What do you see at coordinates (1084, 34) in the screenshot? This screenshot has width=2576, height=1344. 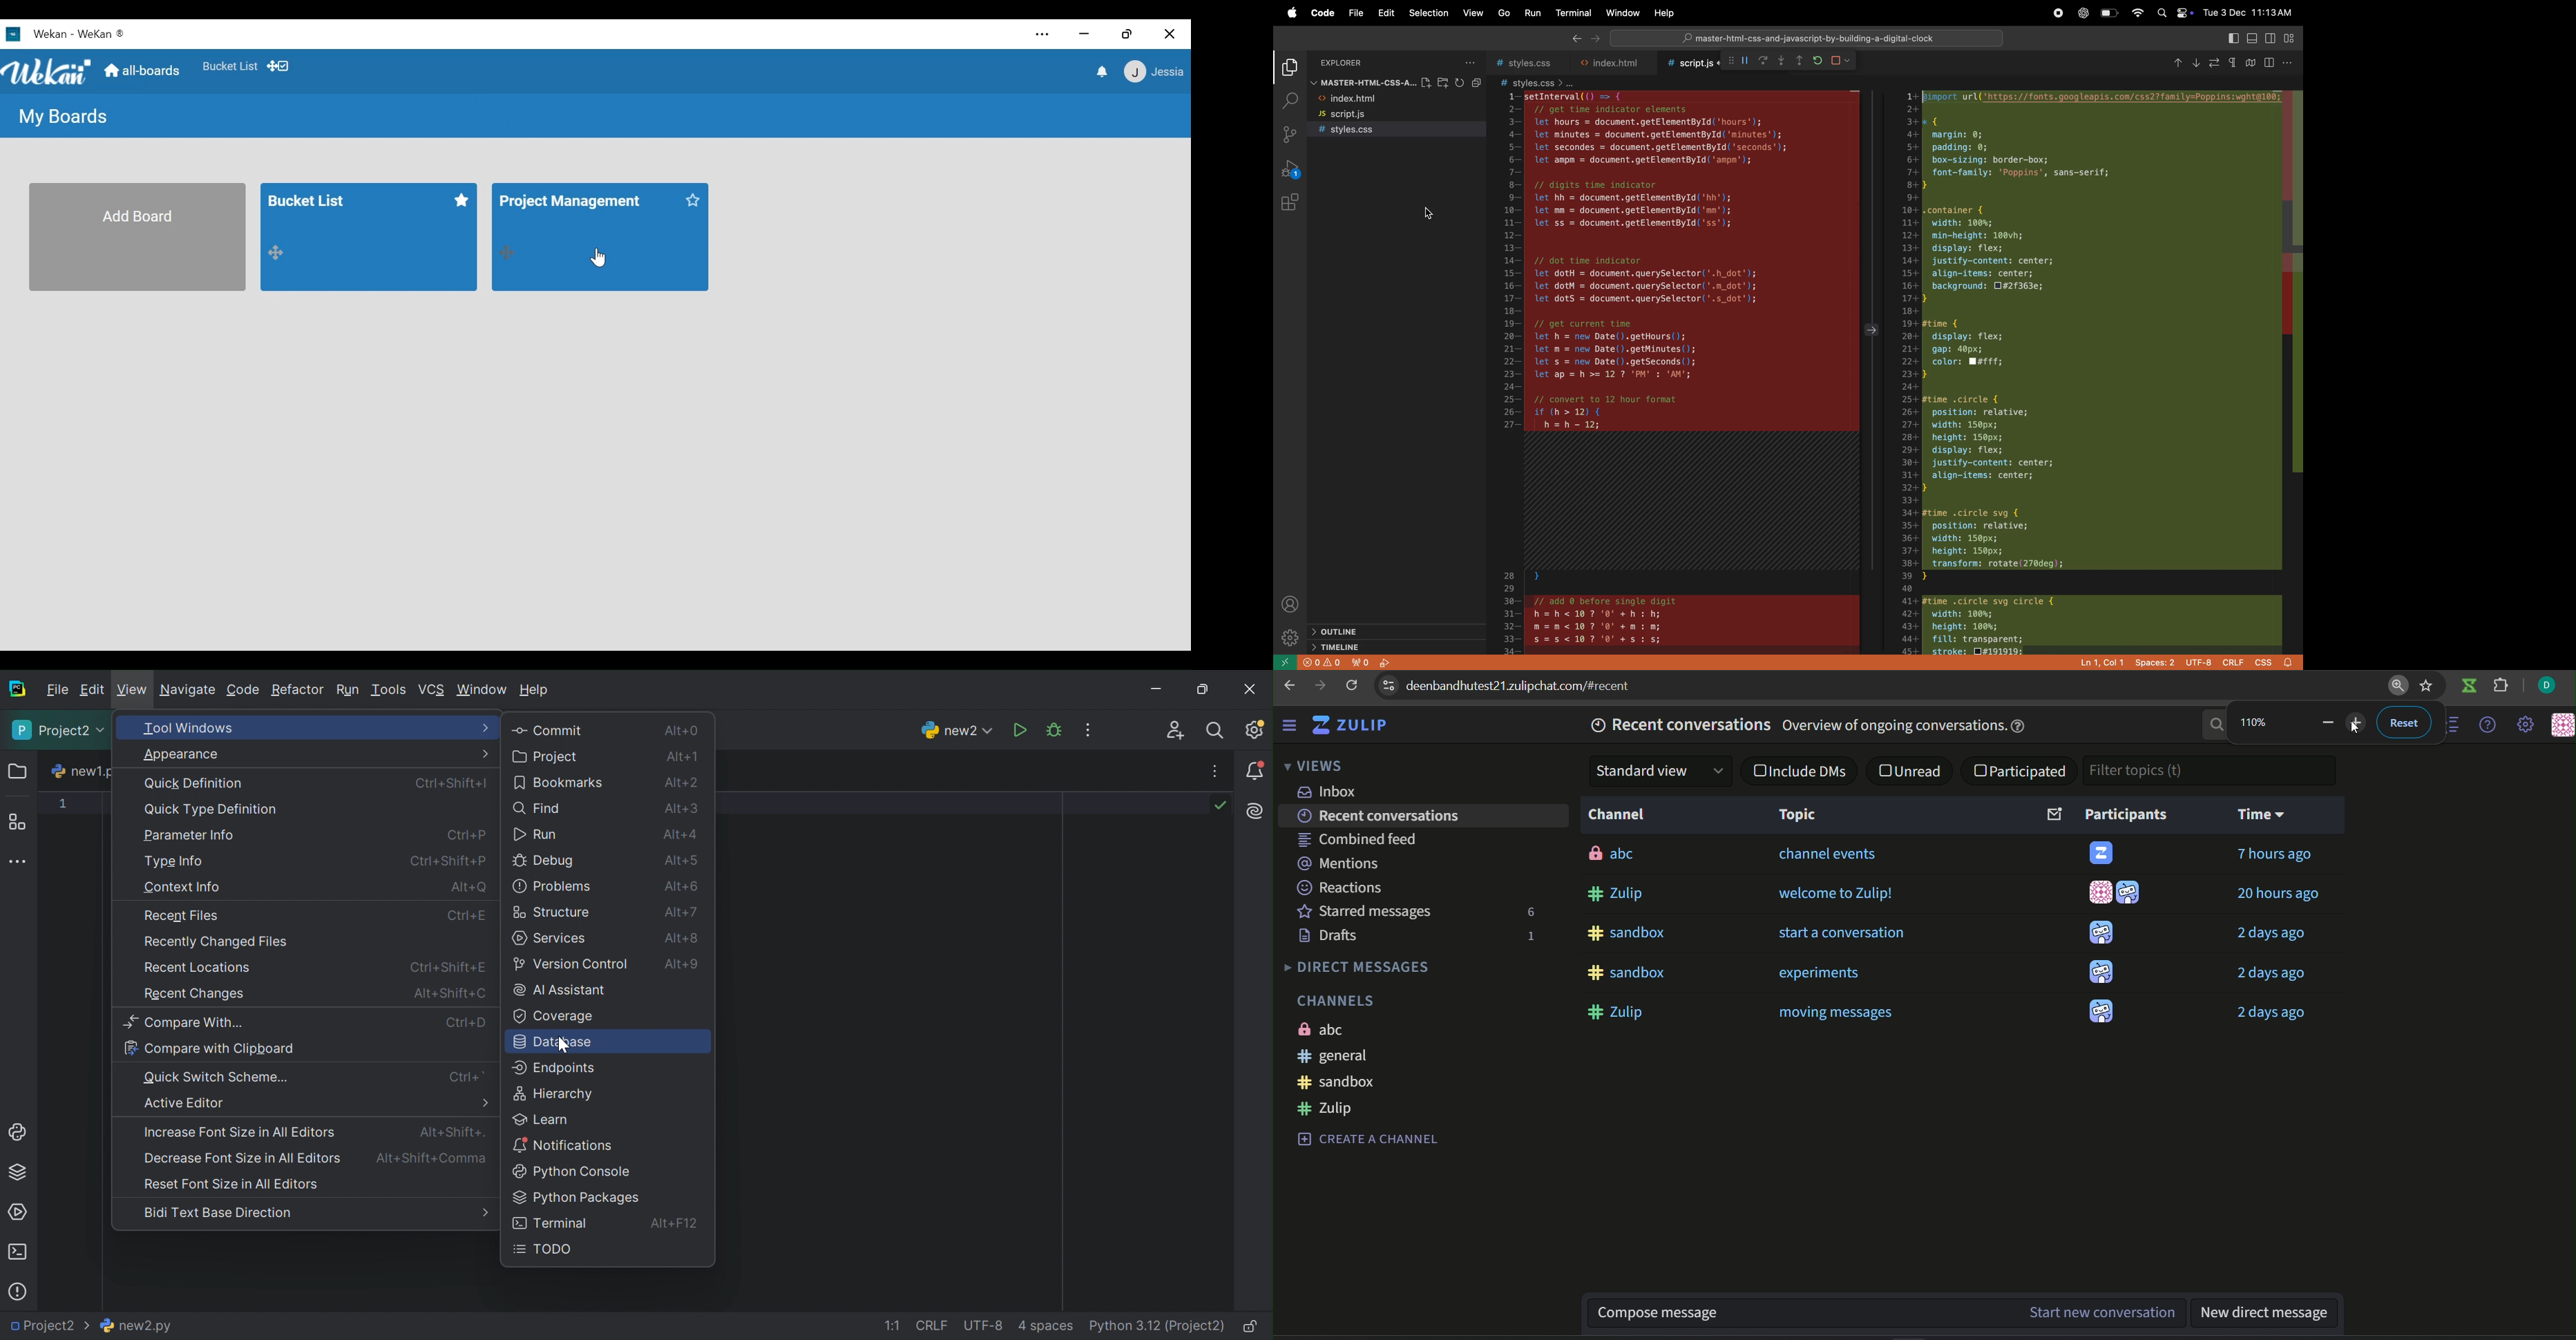 I see `minimize` at bounding box center [1084, 34].